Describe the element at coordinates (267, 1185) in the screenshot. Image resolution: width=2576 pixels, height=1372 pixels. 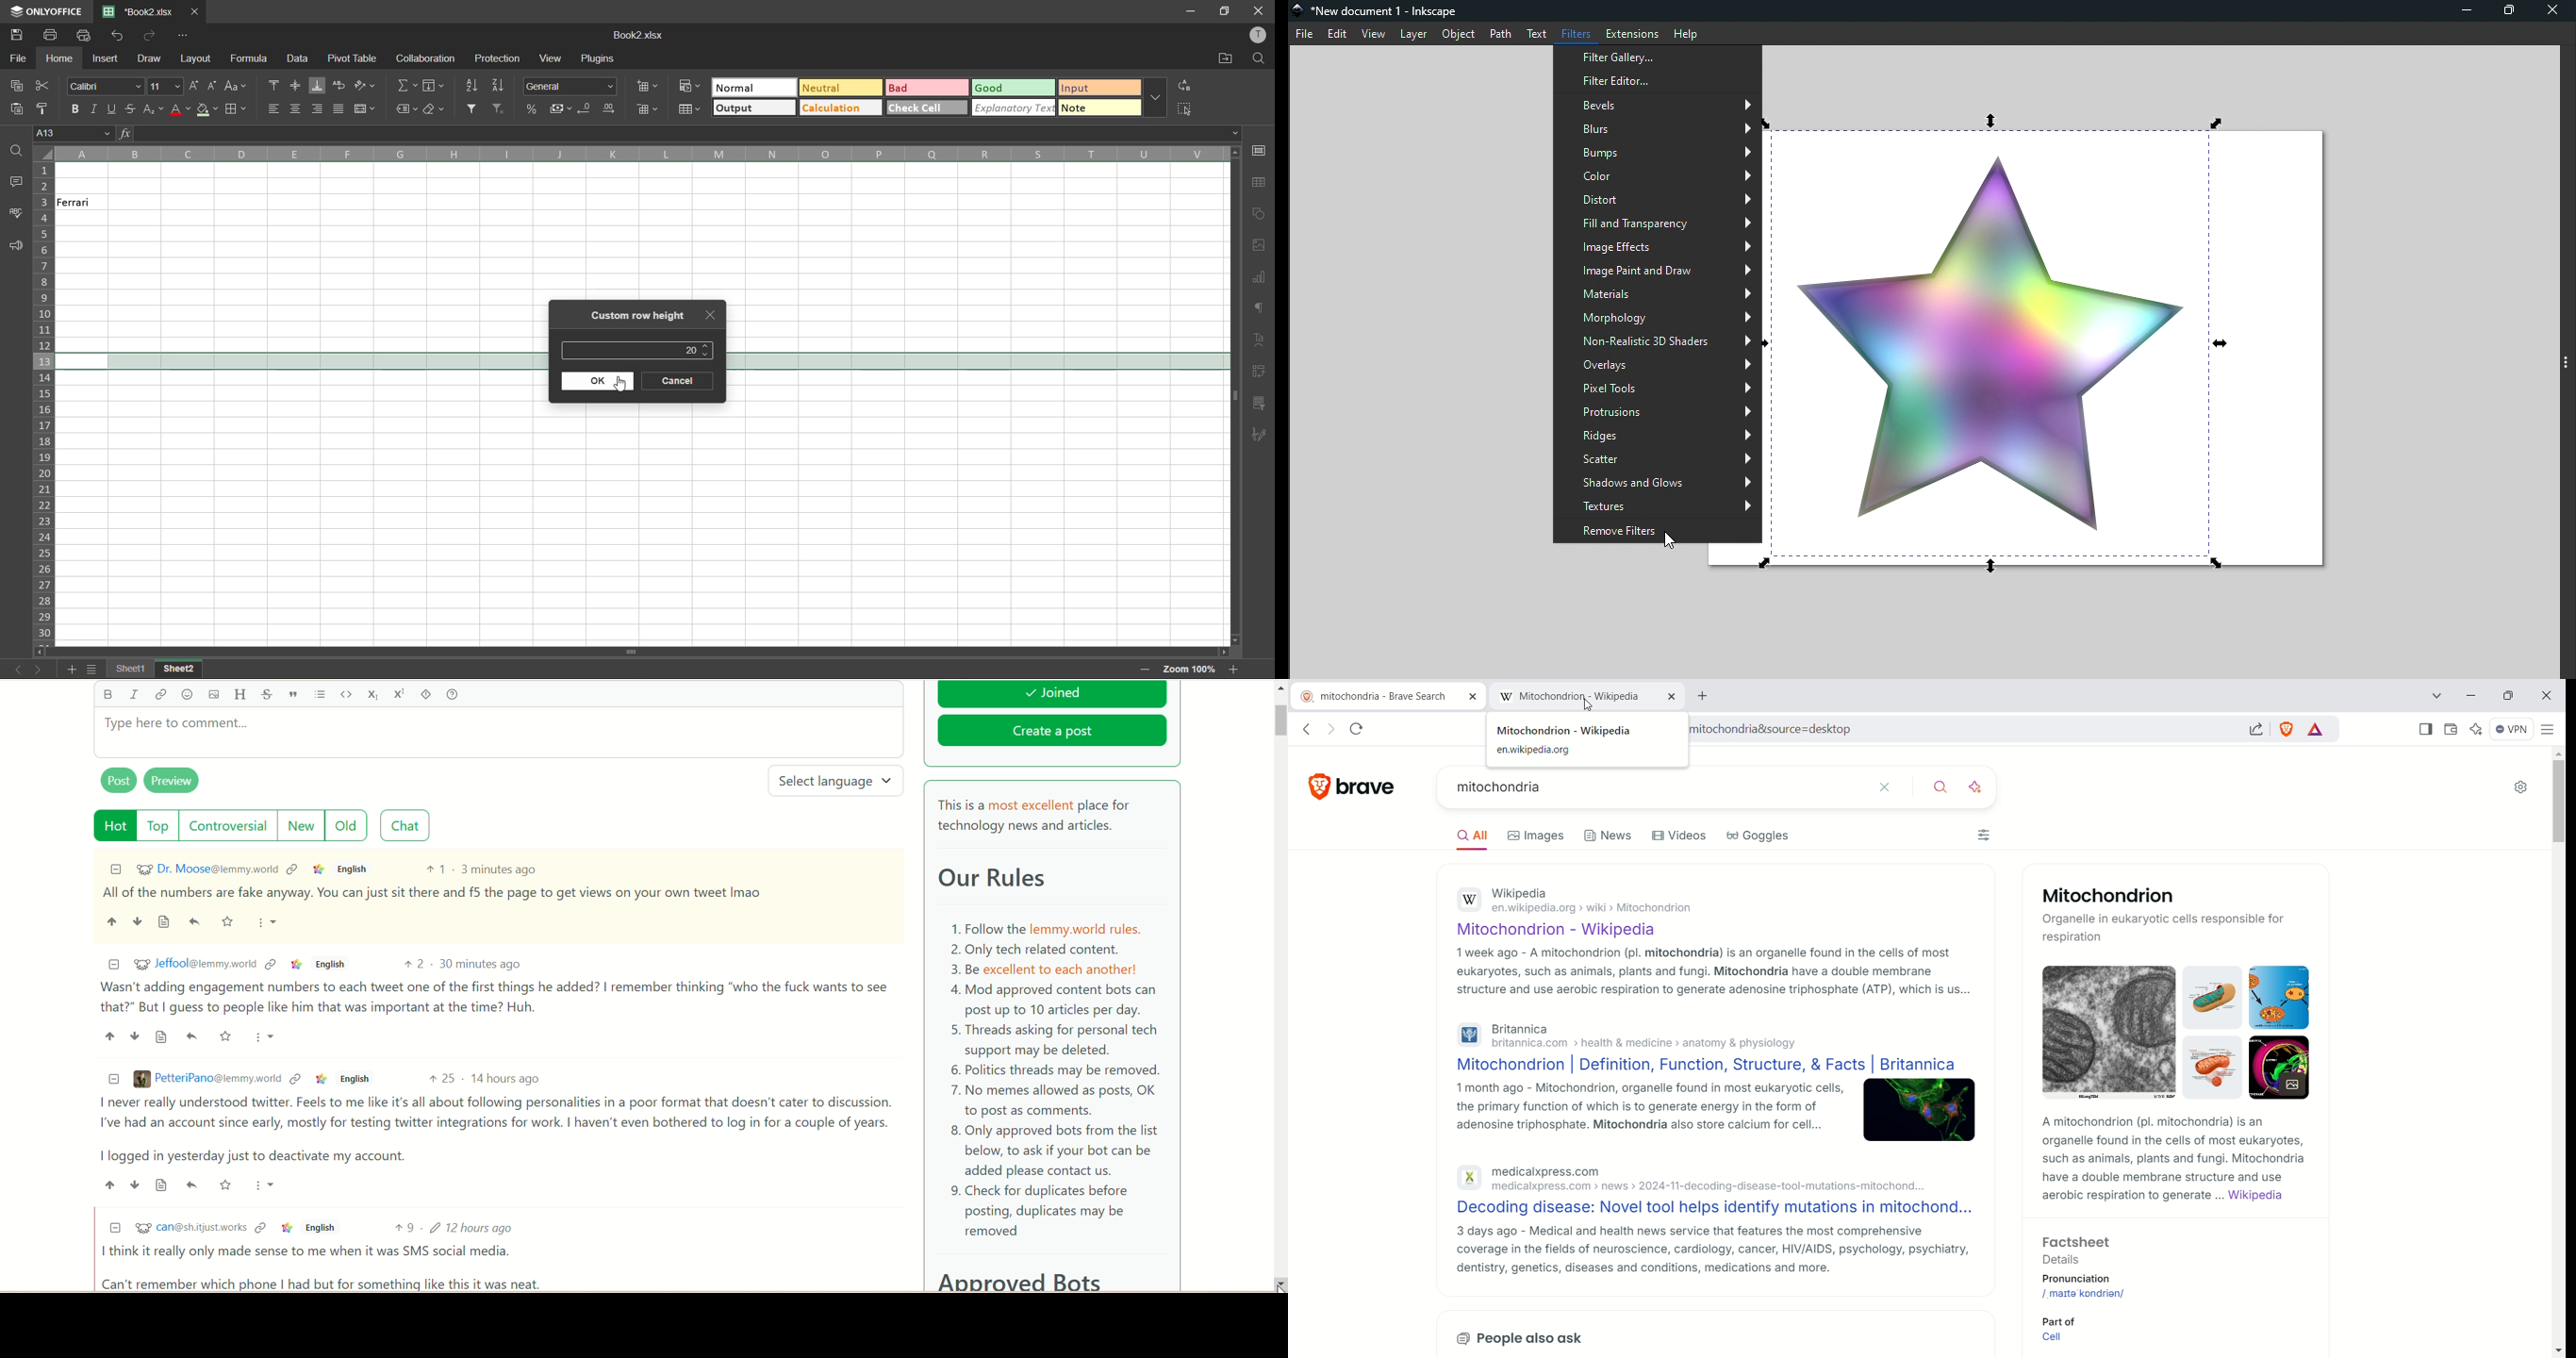
I see `More` at that location.